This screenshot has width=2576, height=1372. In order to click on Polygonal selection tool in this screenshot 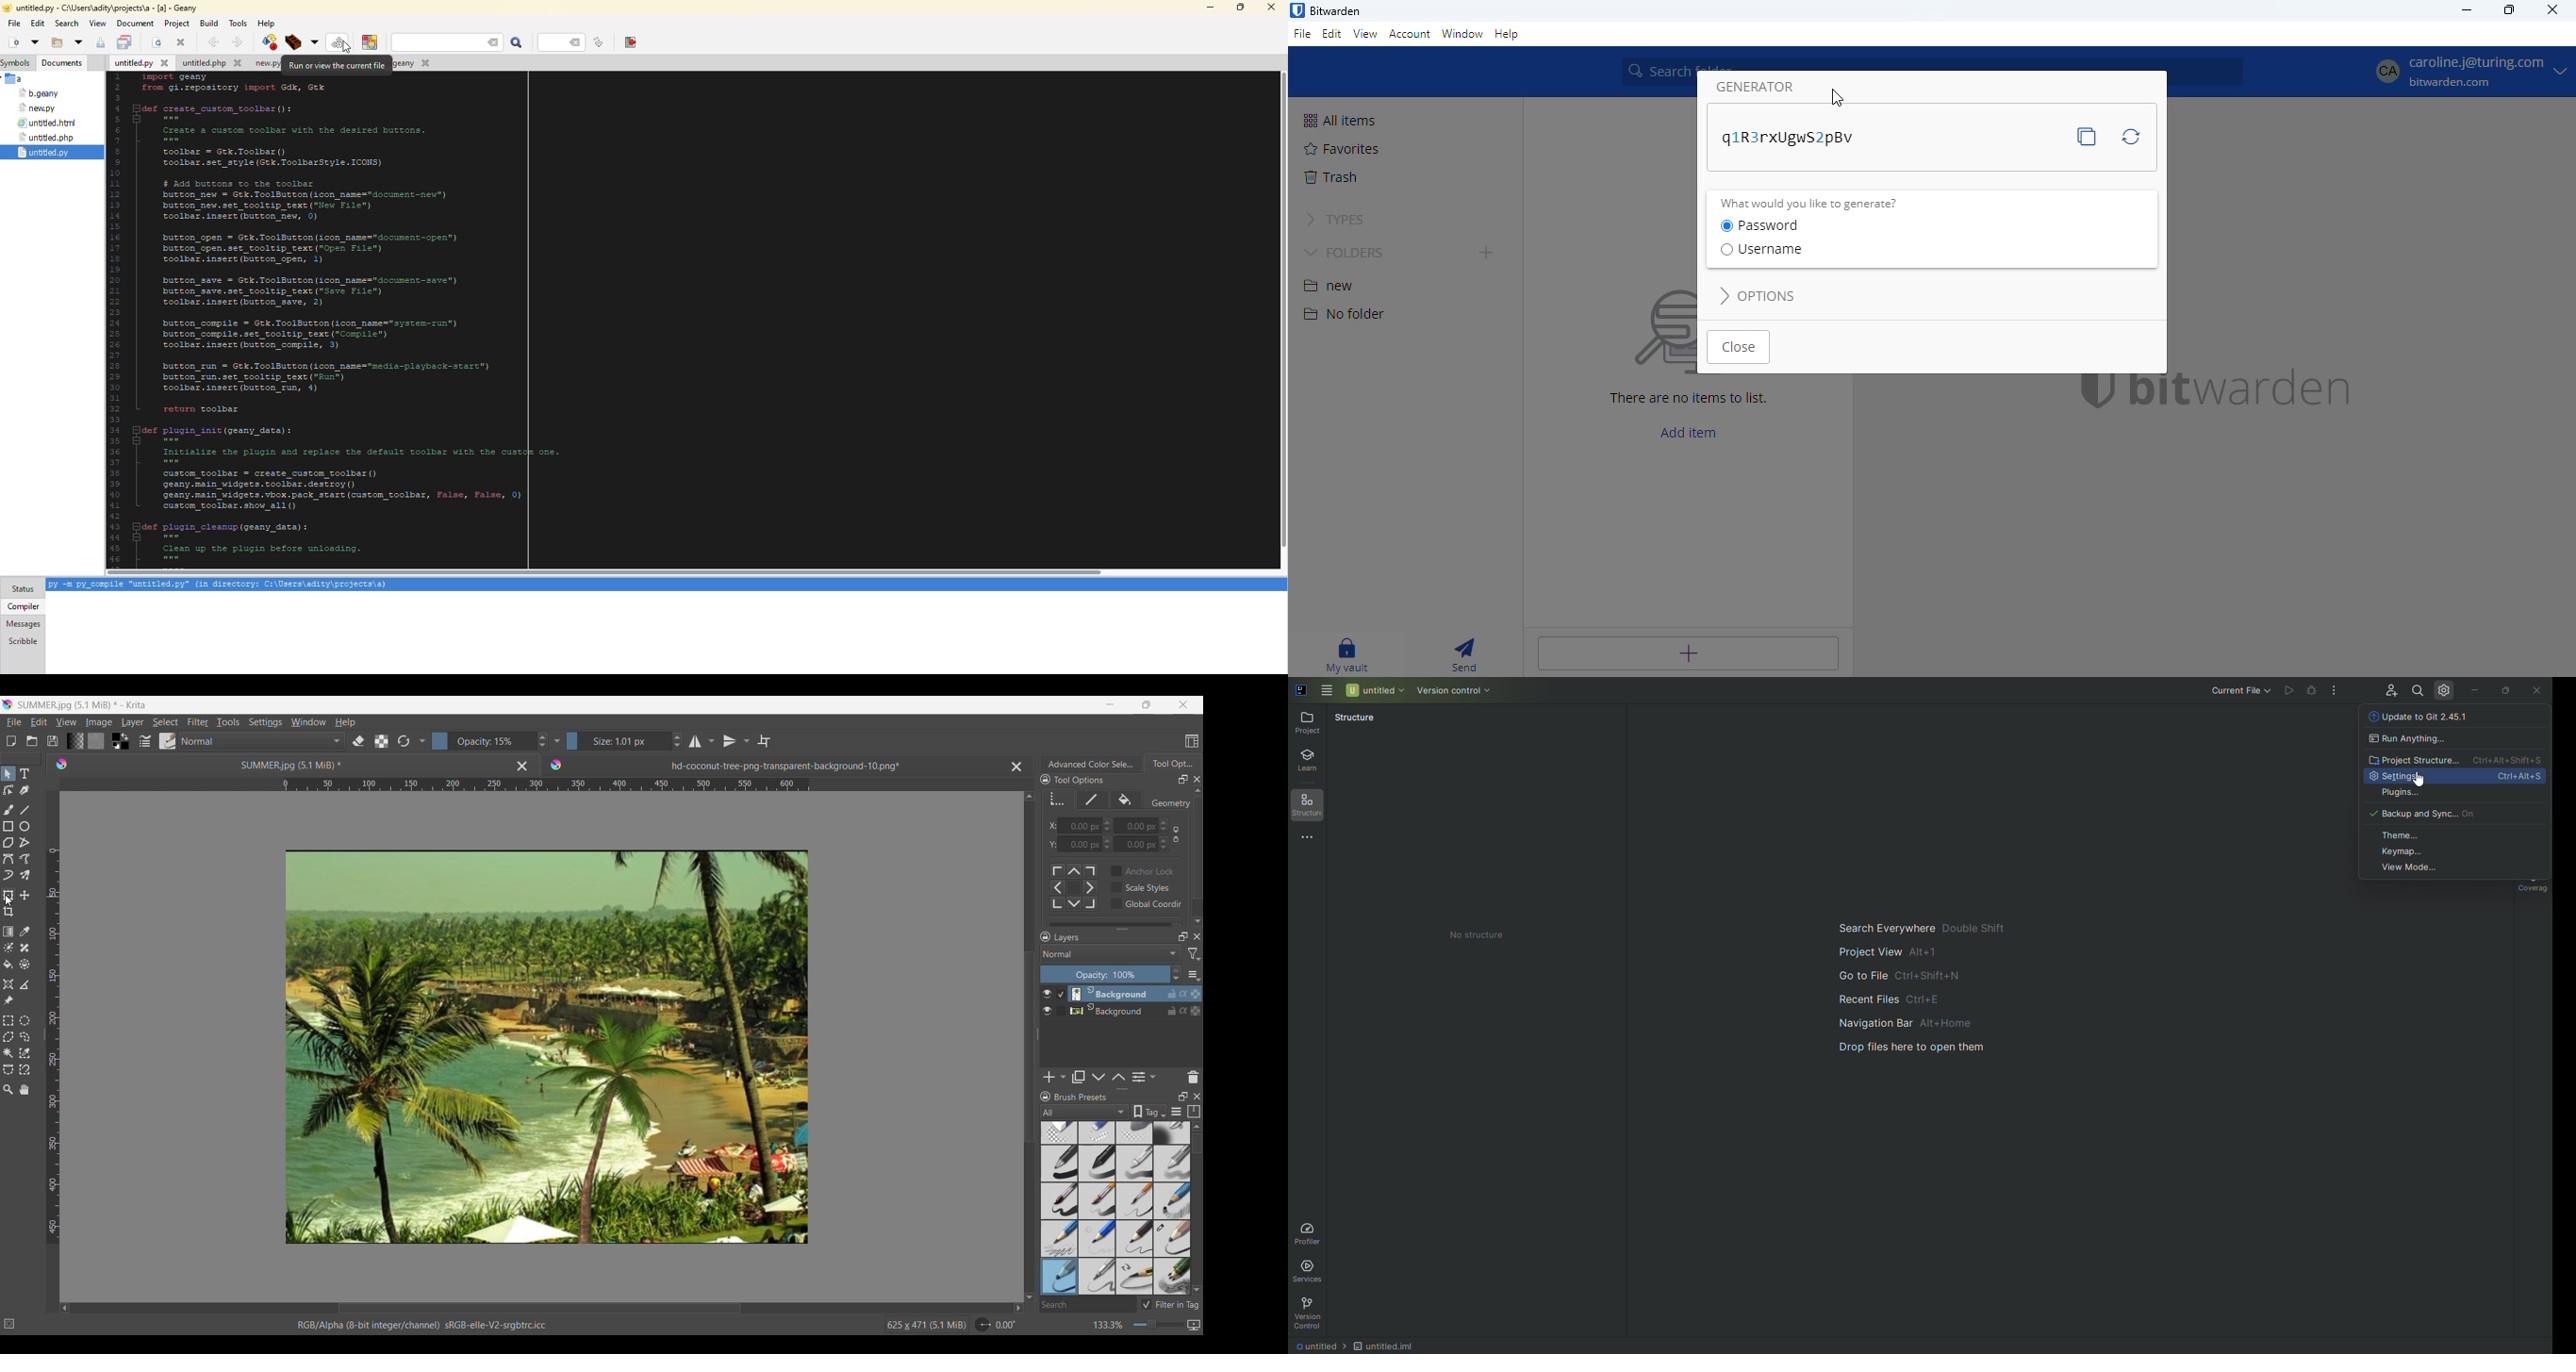, I will do `click(8, 1037)`.